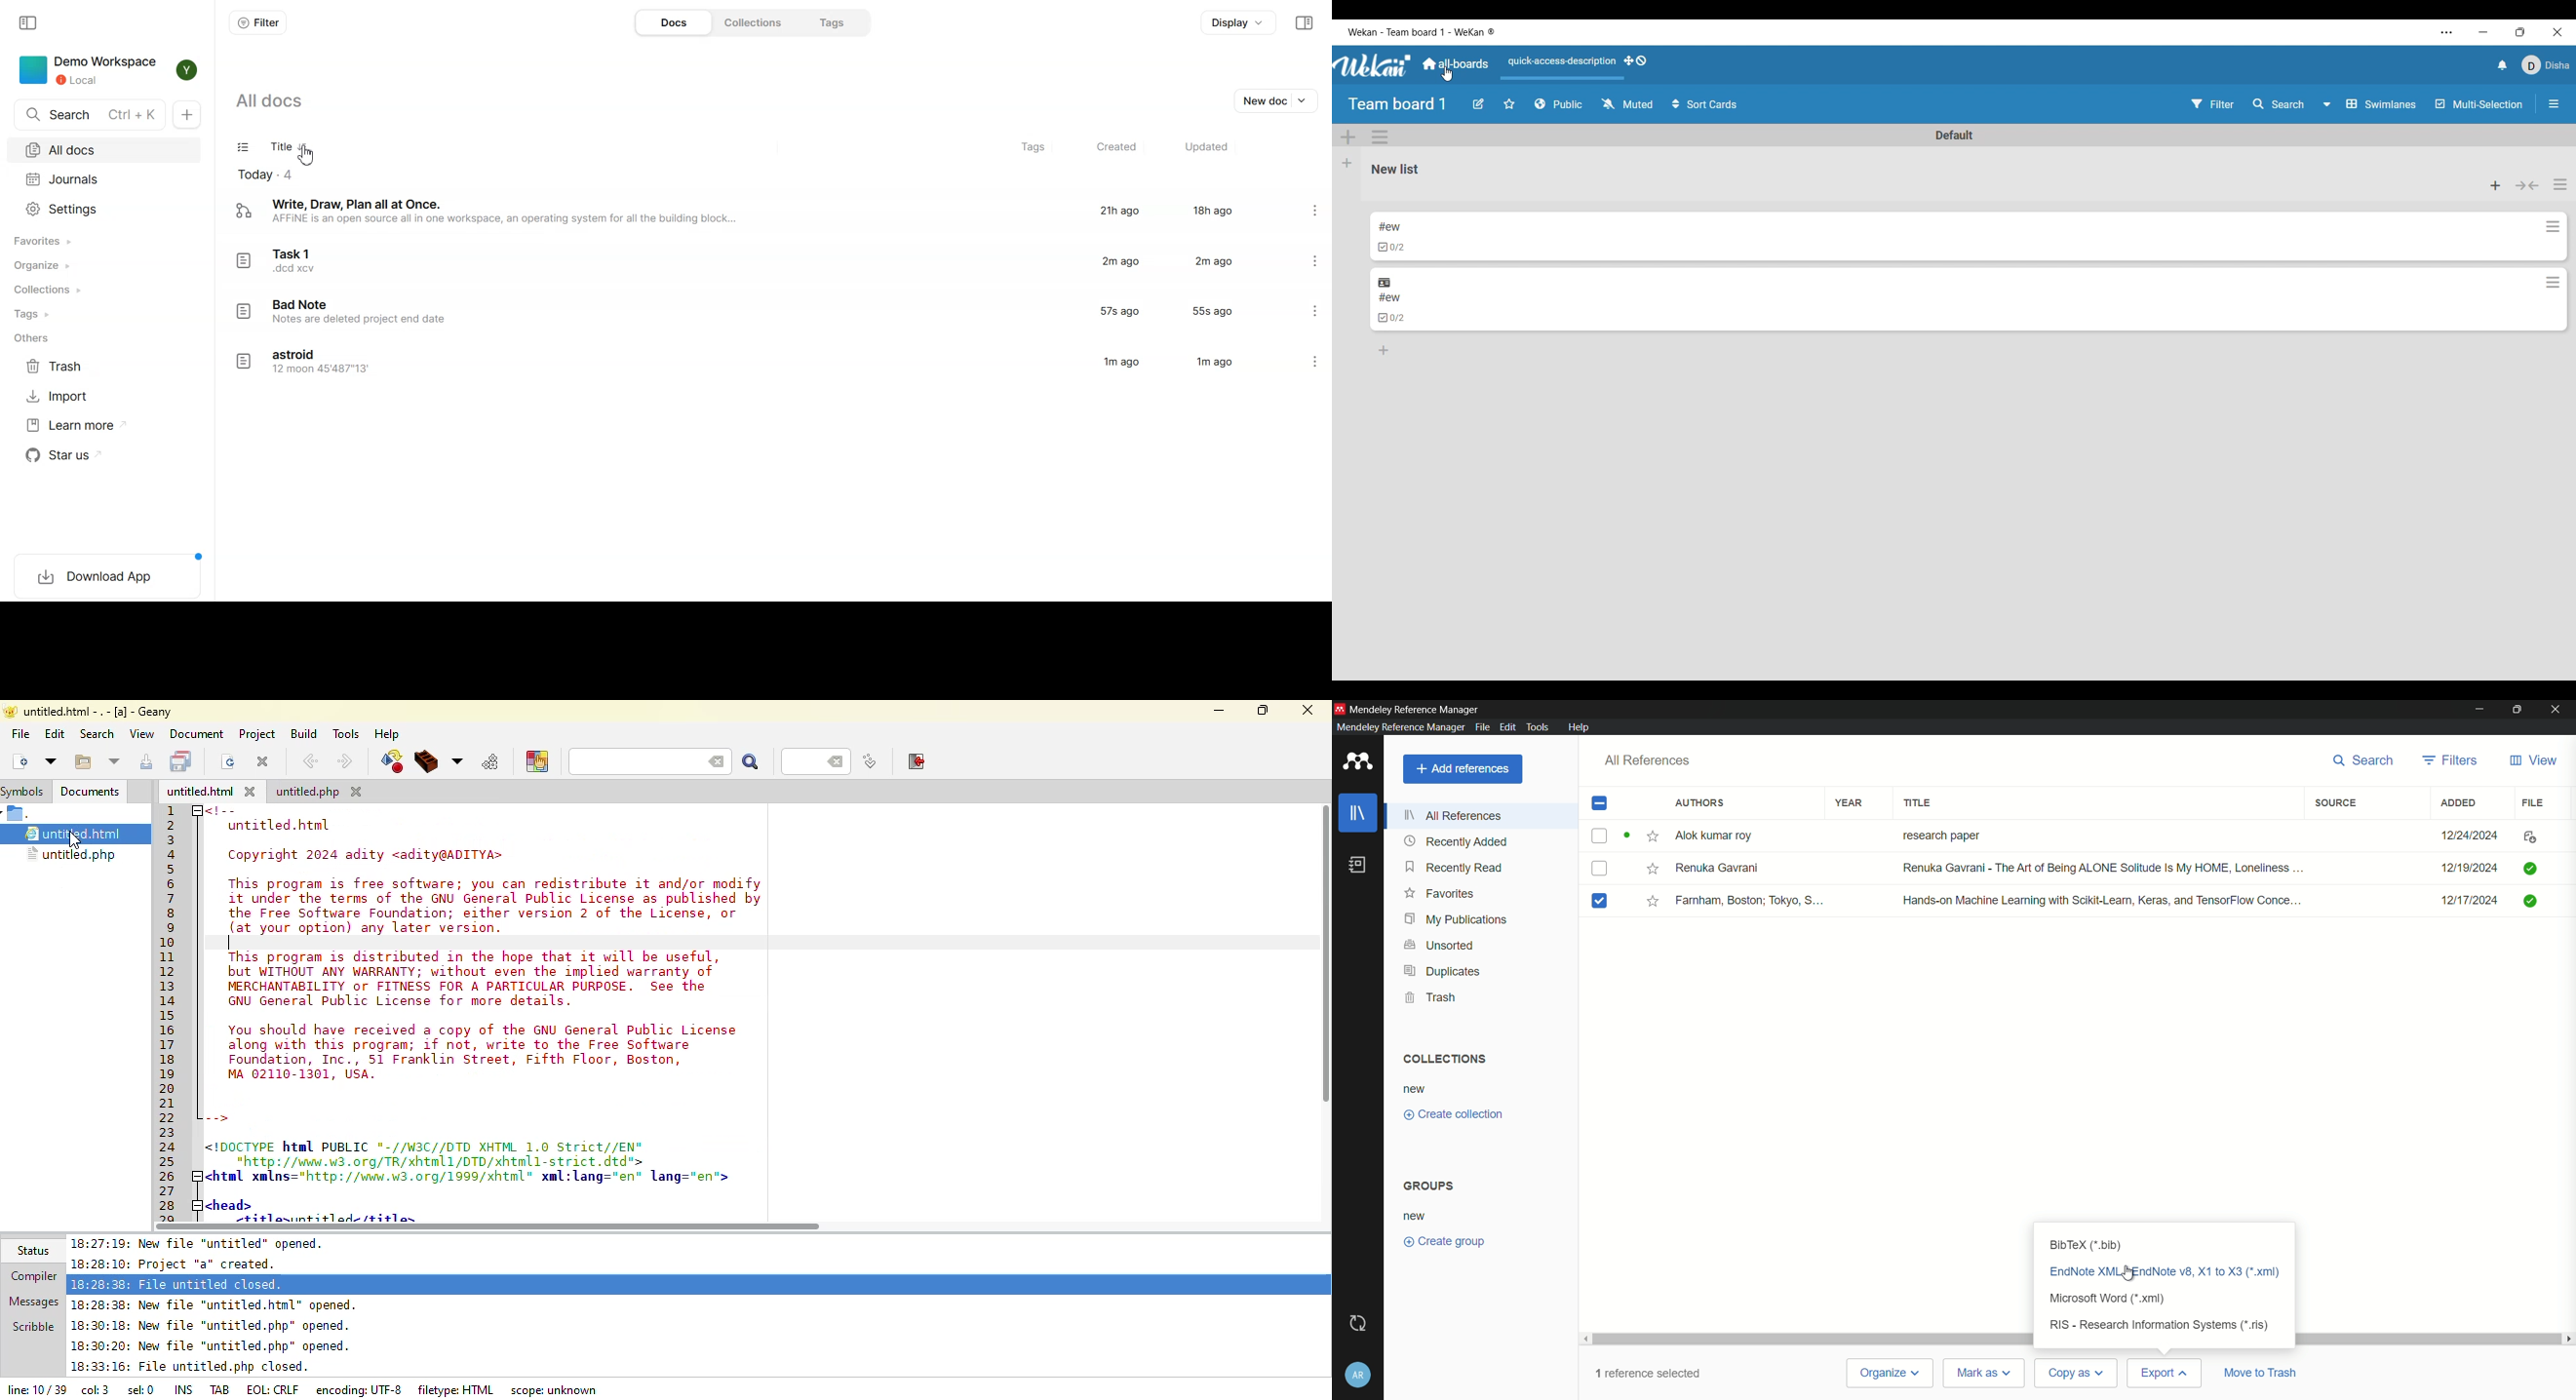  Describe the element at coordinates (74, 455) in the screenshot. I see `Star us` at that location.